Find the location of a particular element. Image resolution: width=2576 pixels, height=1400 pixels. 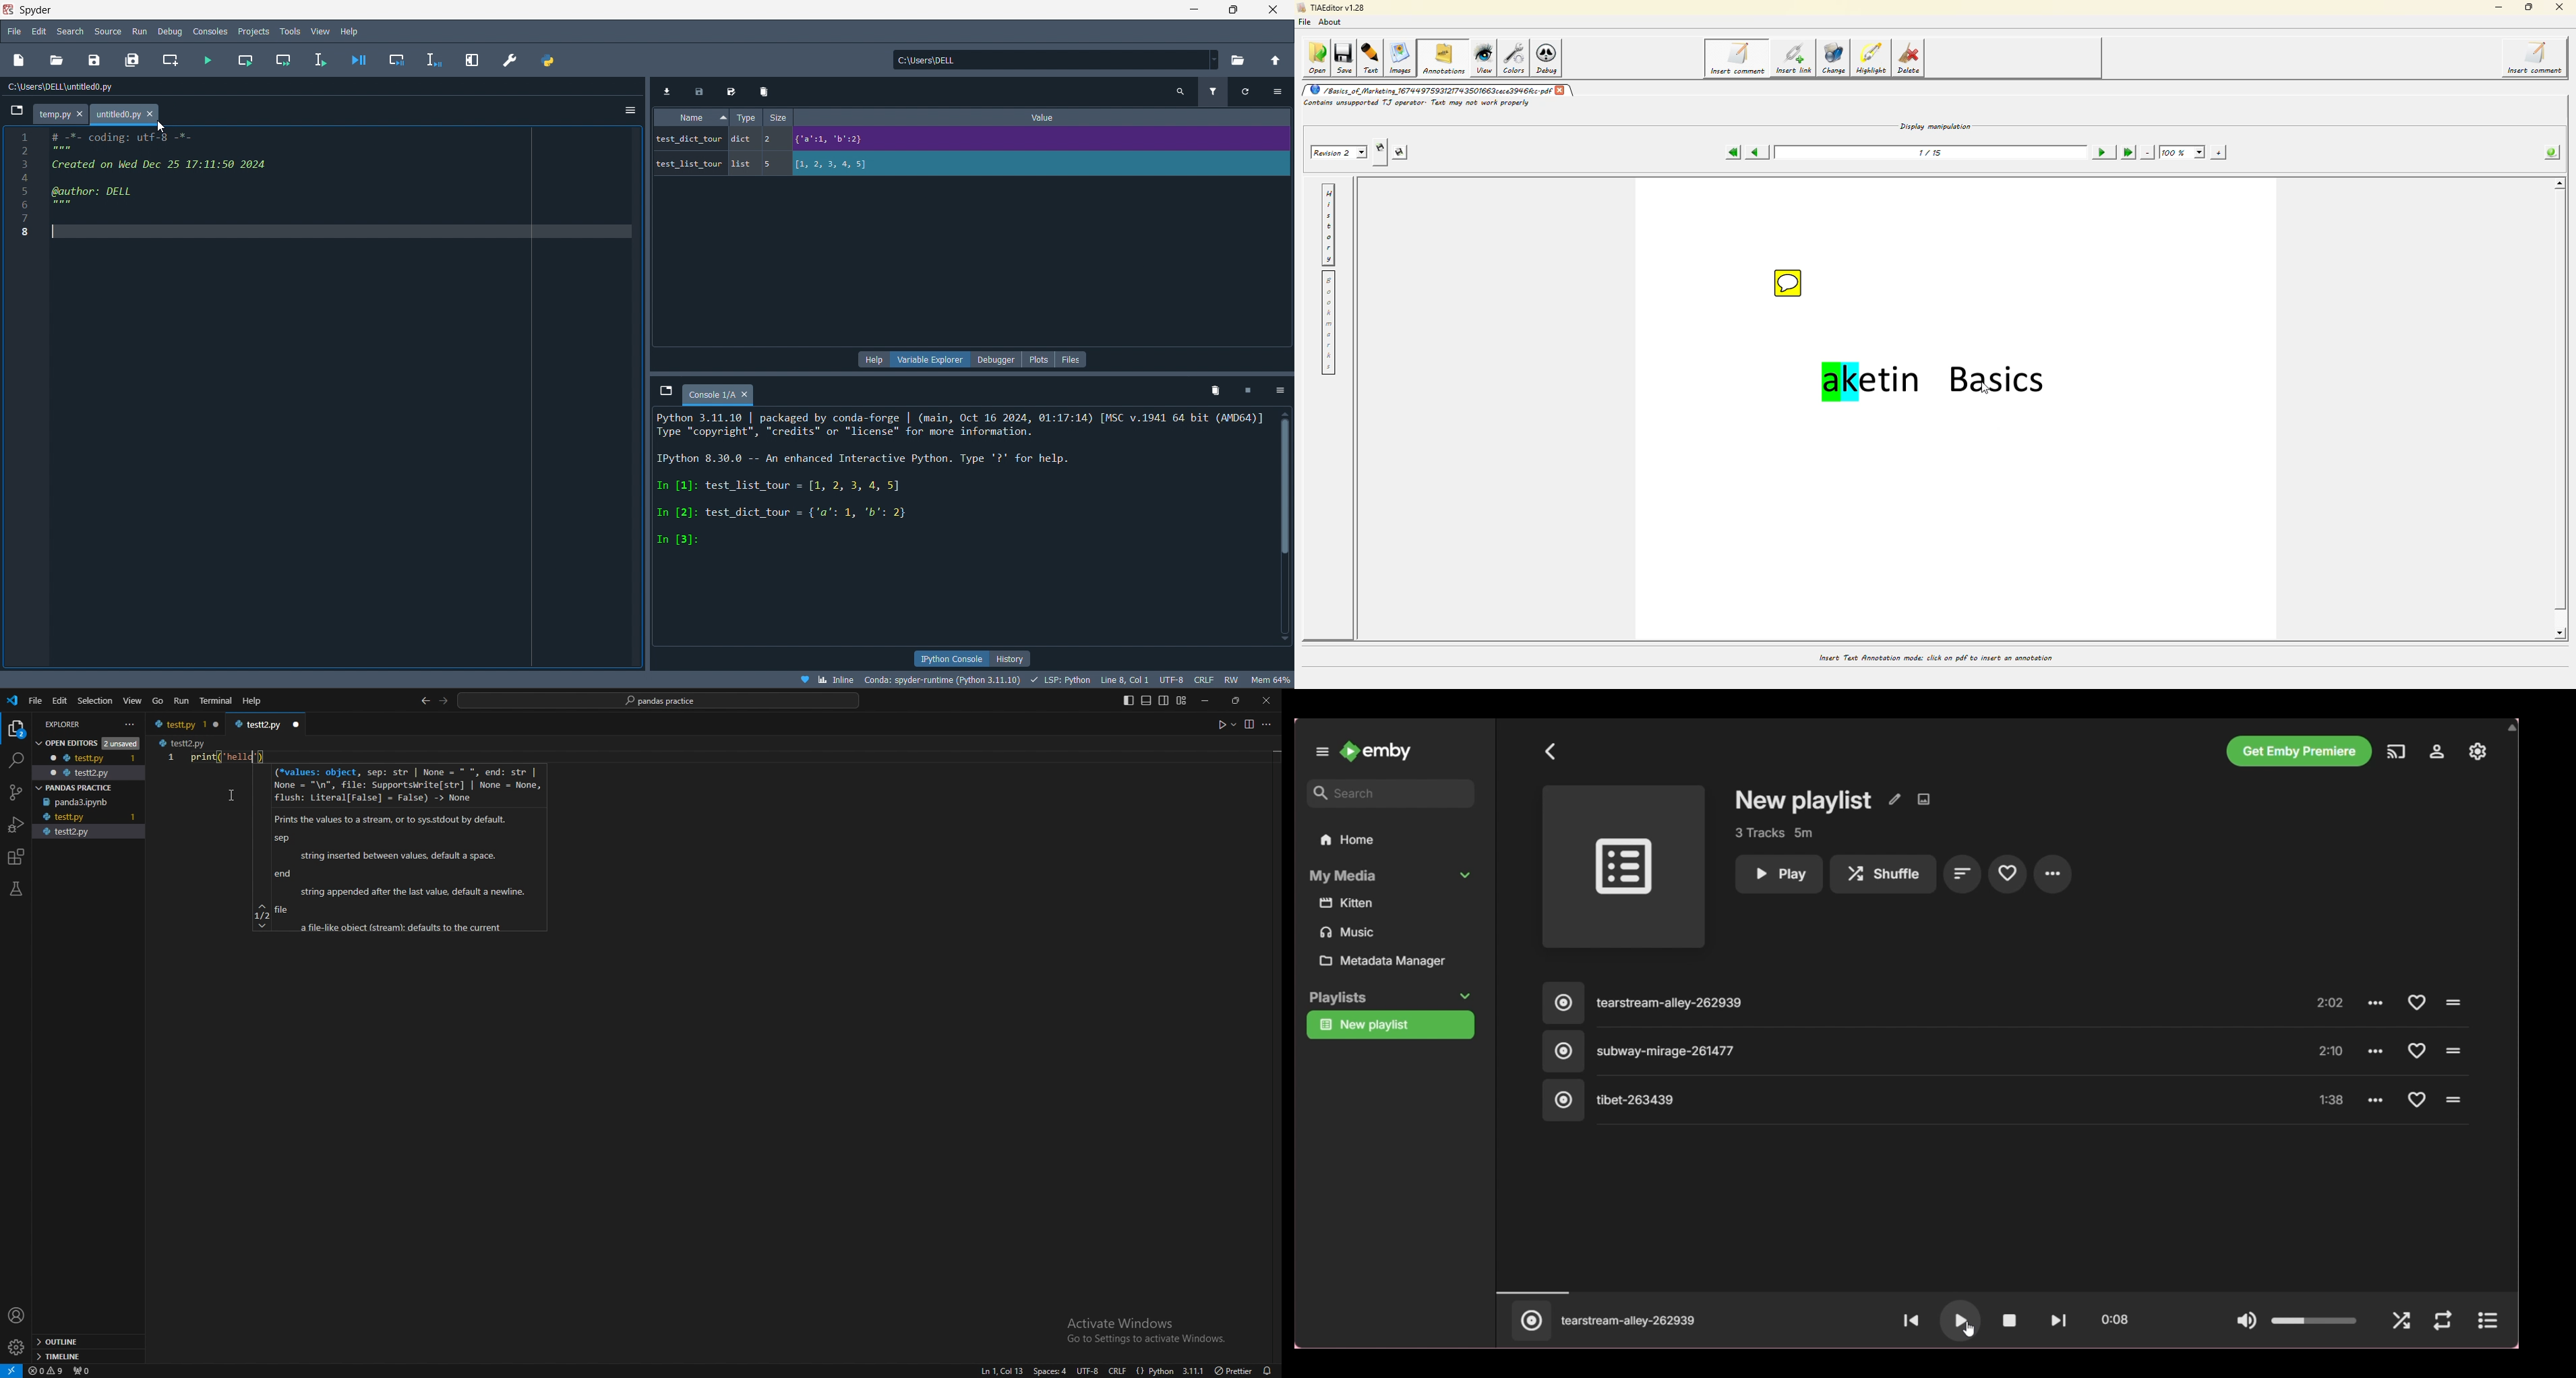

plots pane is located at coordinates (1041, 359).